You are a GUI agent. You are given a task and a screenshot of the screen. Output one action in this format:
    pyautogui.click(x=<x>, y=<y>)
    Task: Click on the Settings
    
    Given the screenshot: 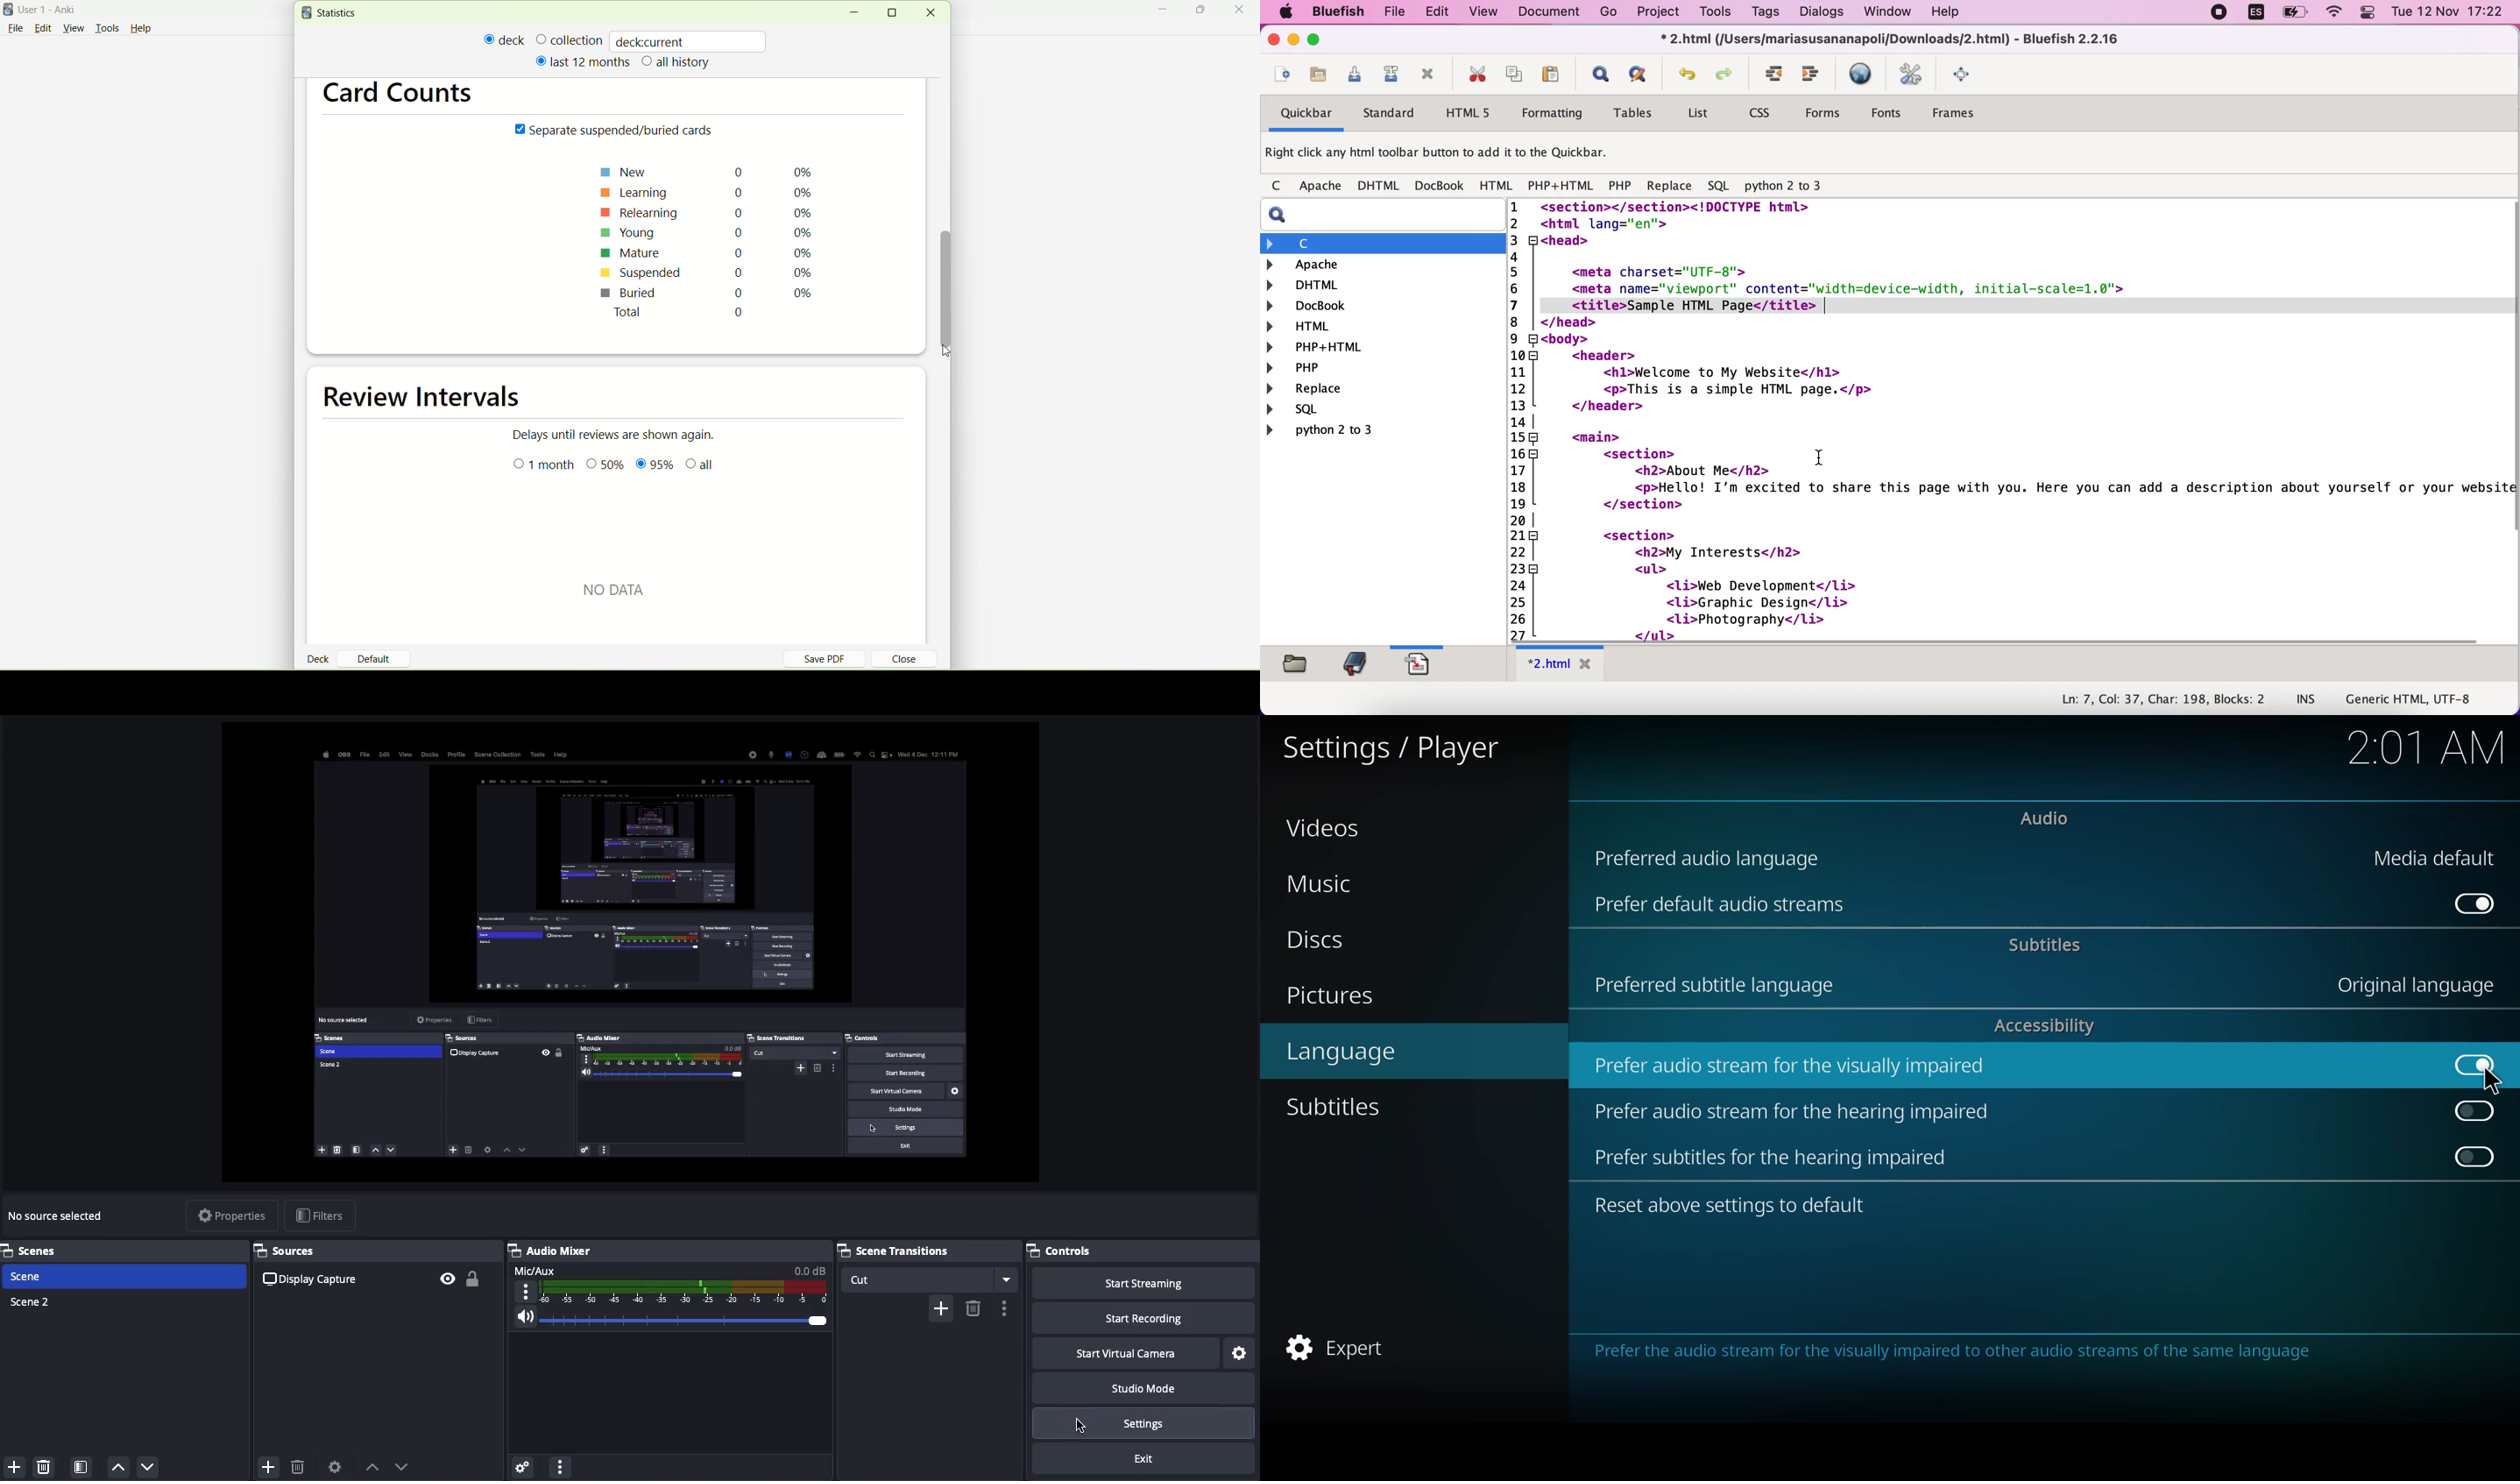 What is the action you would take?
    pyautogui.click(x=1241, y=1351)
    